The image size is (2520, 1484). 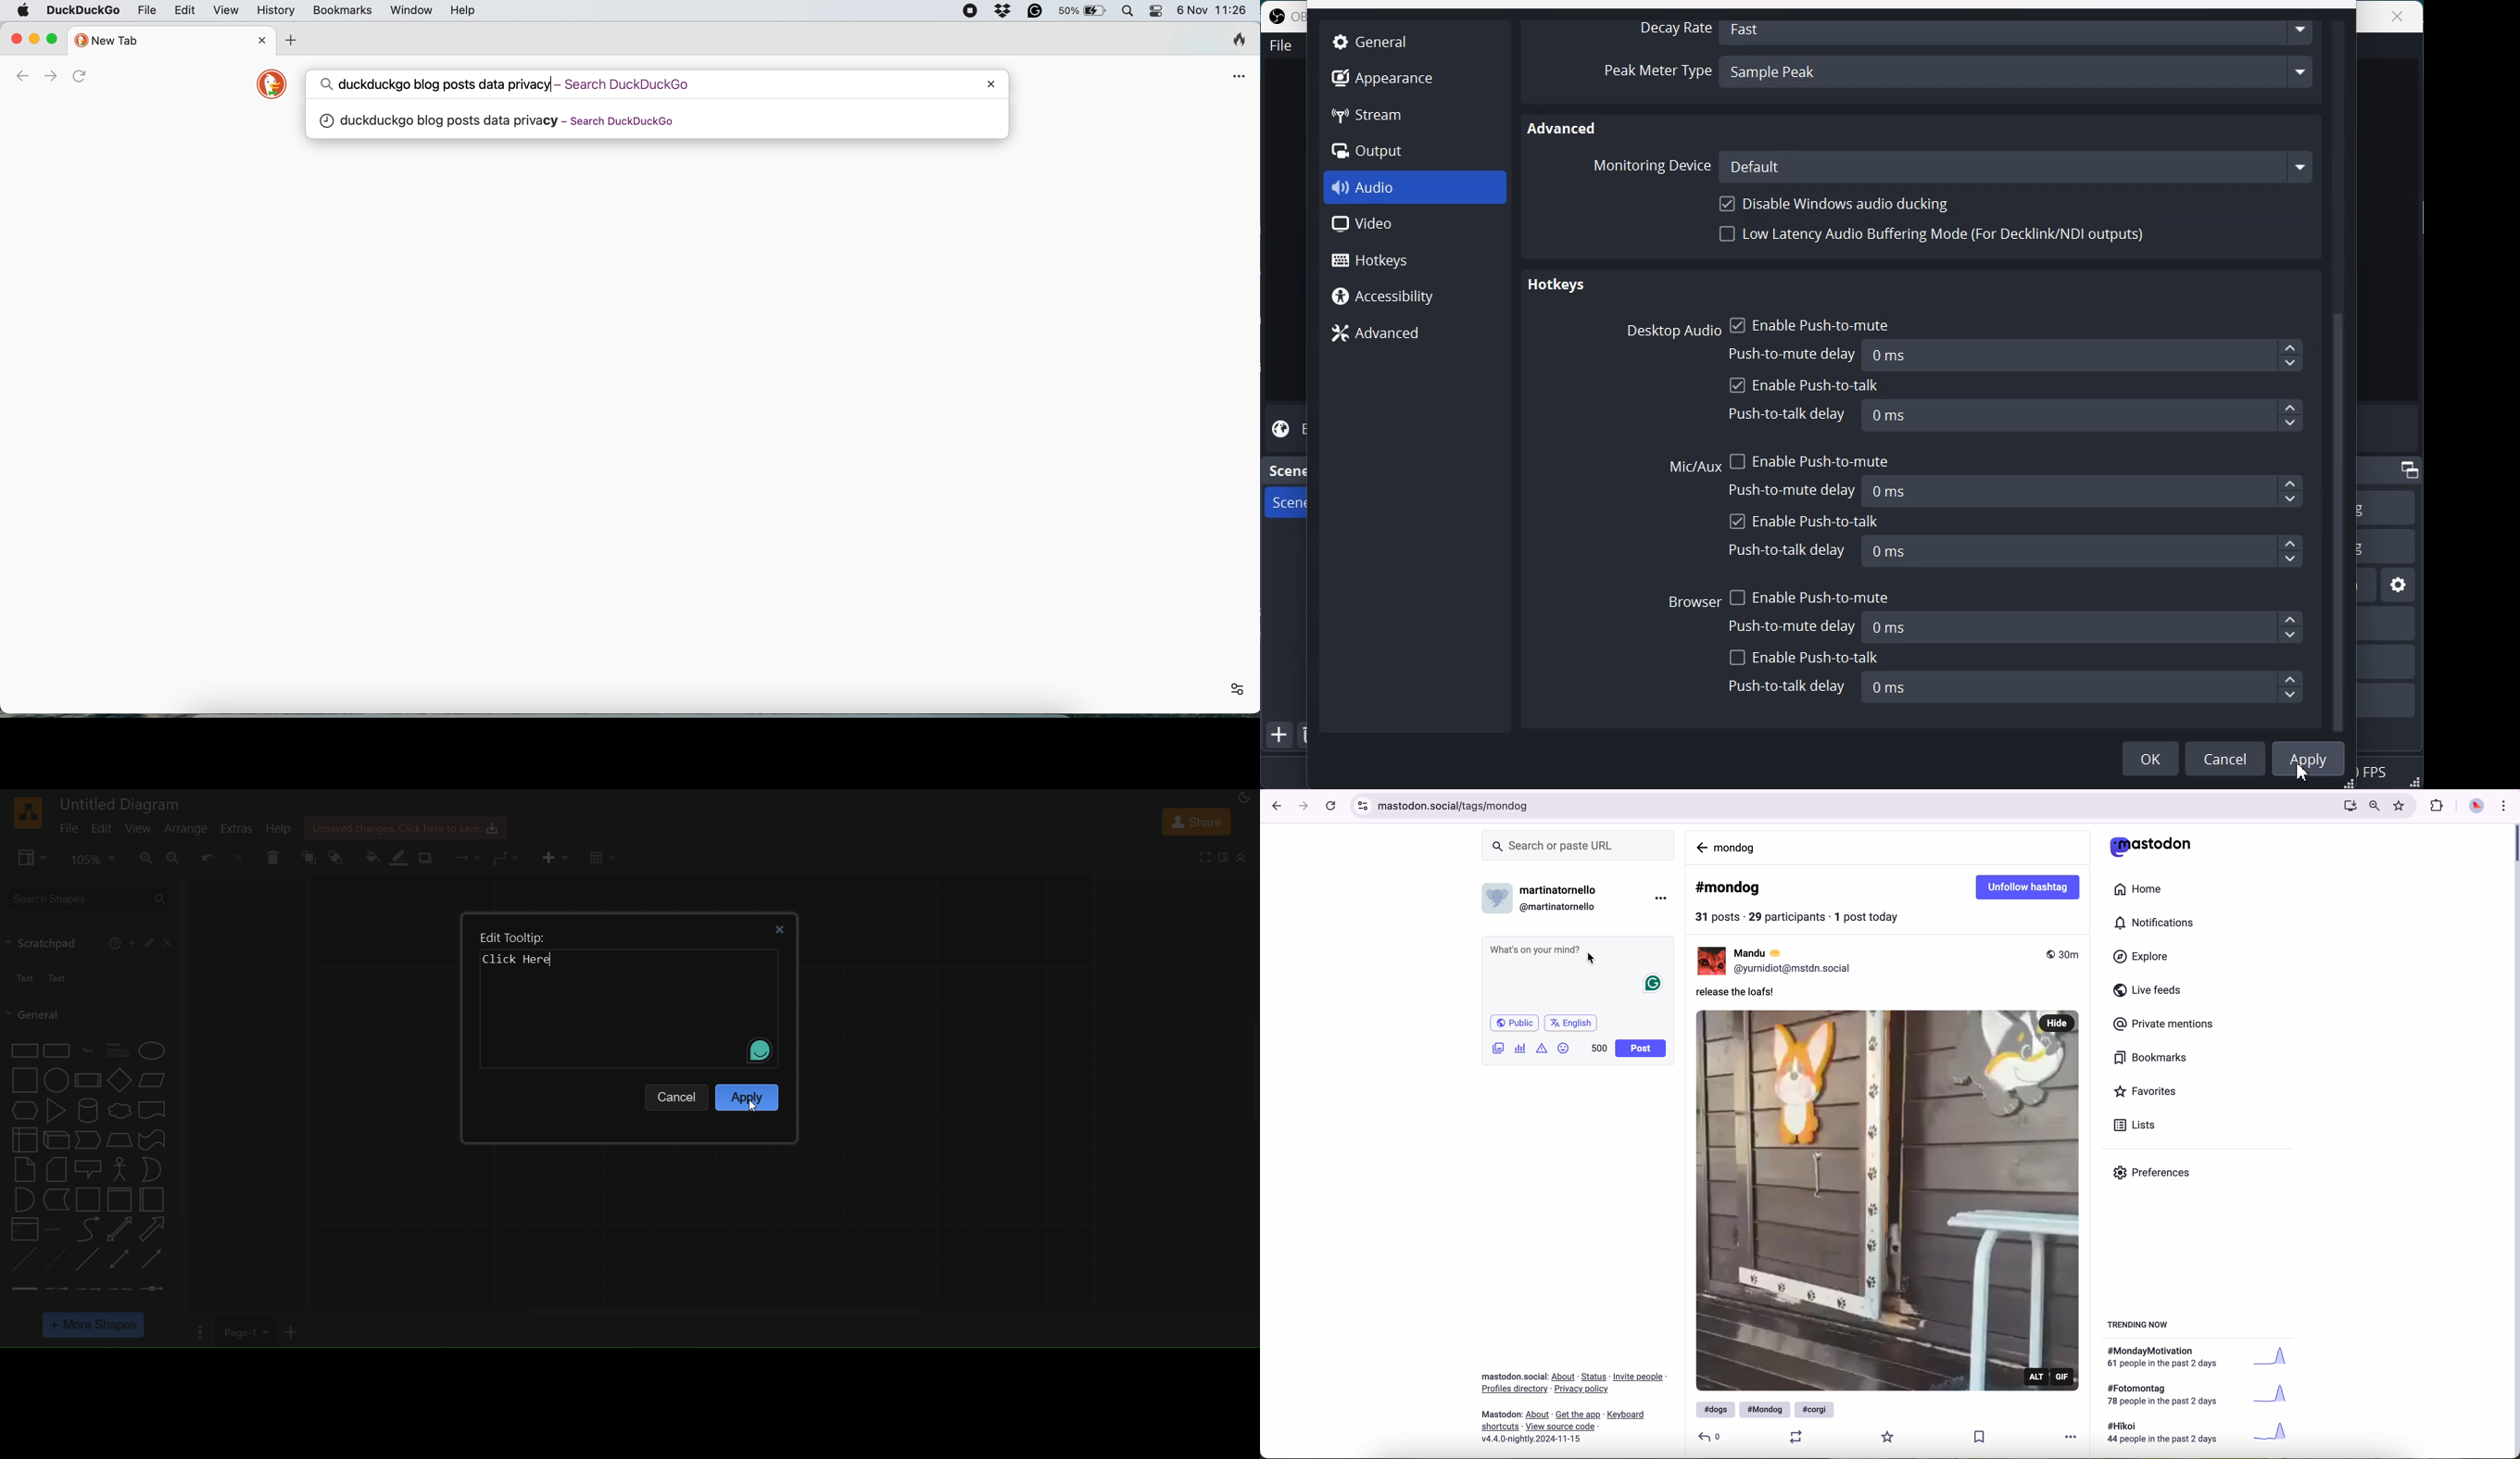 What do you see at coordinates (2304, 773) in the screenshot?
I see `Cursor` at bounding box center [2304, 773].